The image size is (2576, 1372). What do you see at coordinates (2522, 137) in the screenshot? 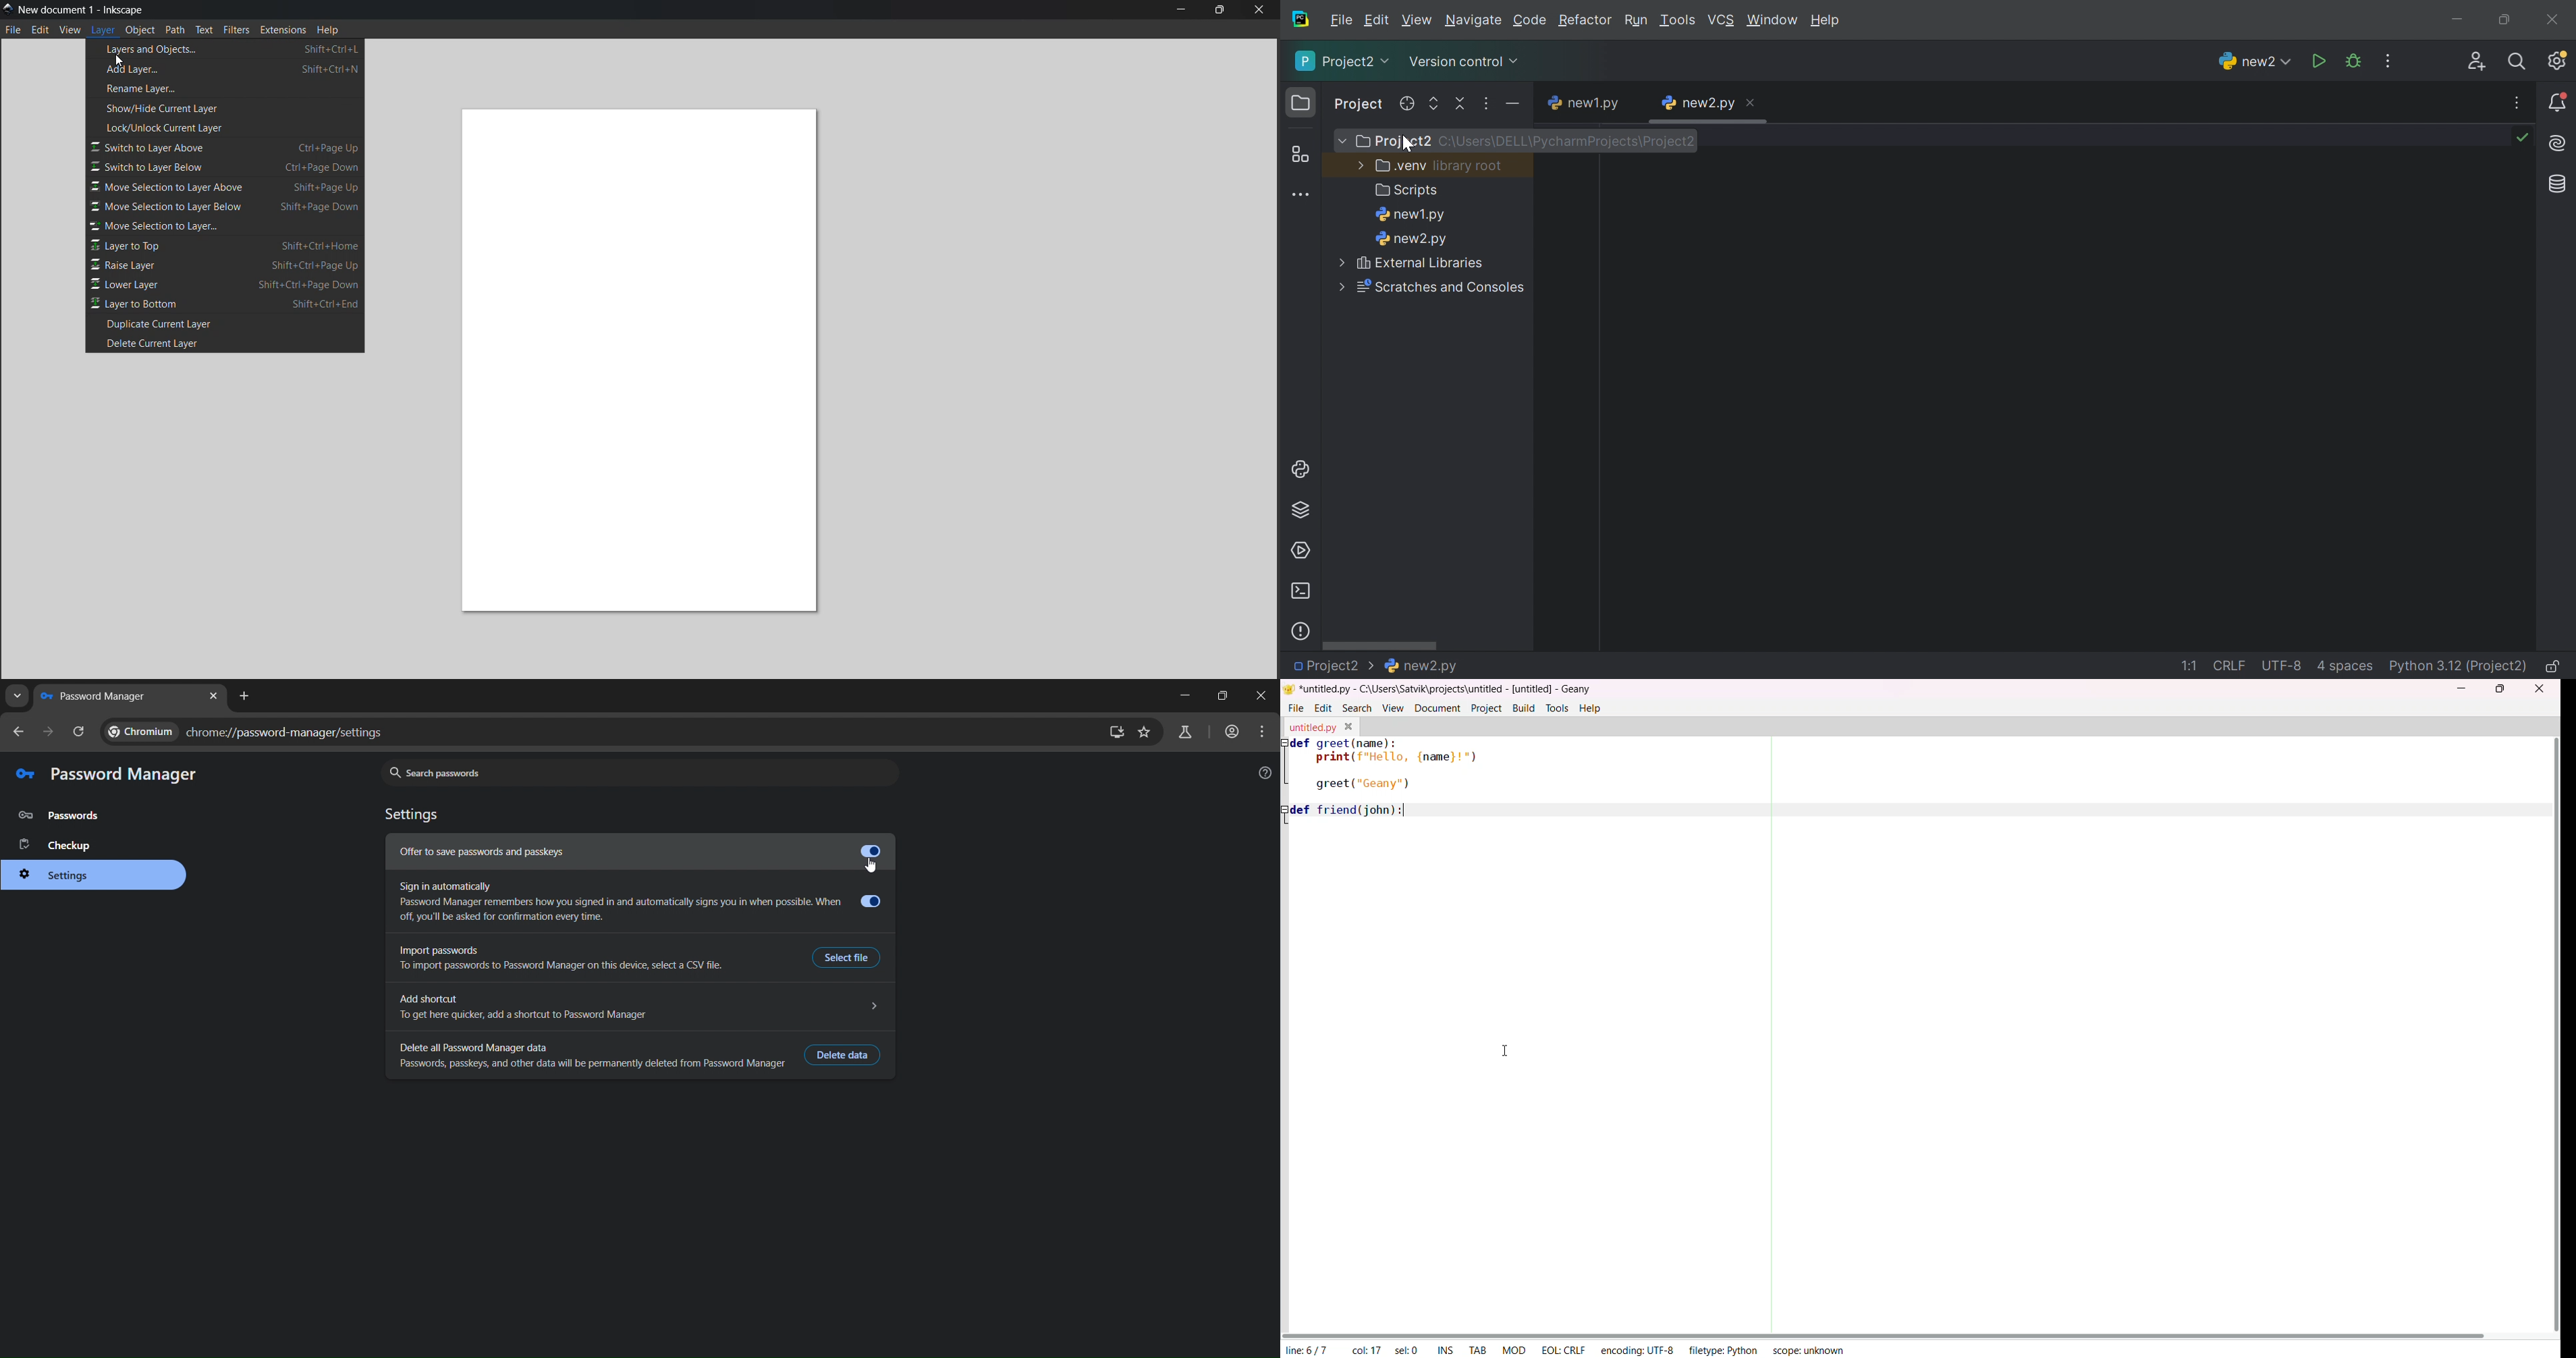
I see `No problems found` at bounding box center [2522, 137].